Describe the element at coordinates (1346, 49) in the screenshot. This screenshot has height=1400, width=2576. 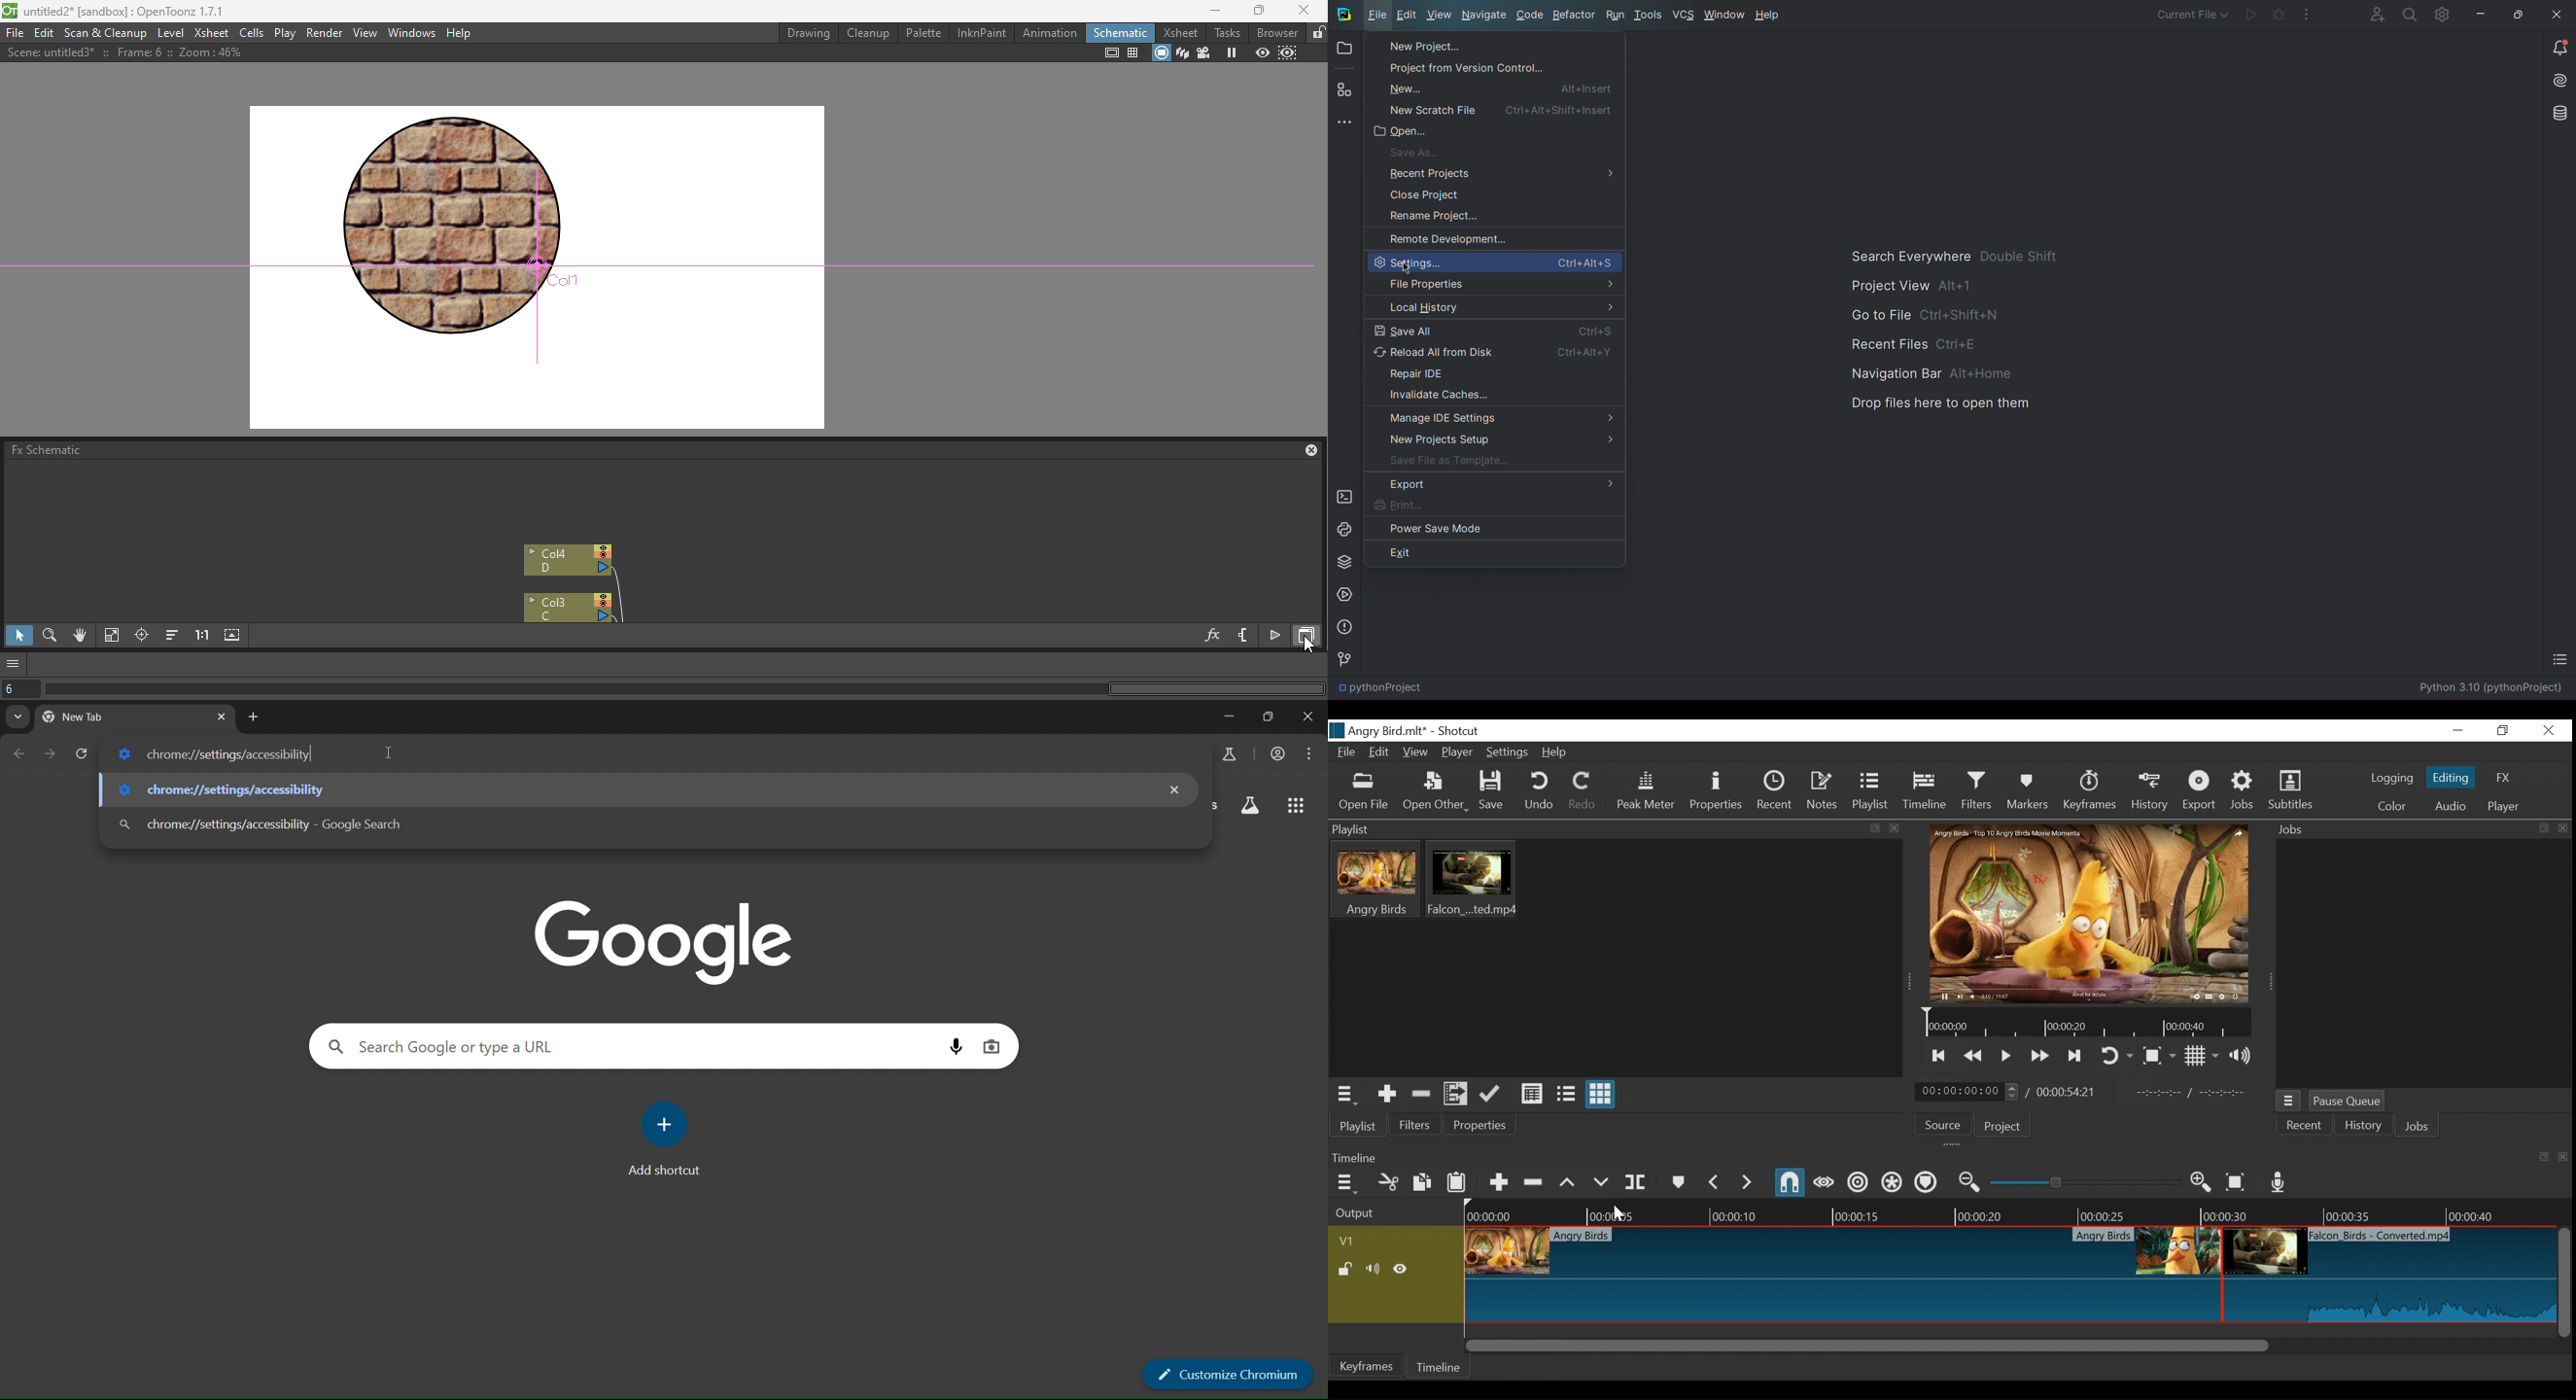
I see `Open` at that location.